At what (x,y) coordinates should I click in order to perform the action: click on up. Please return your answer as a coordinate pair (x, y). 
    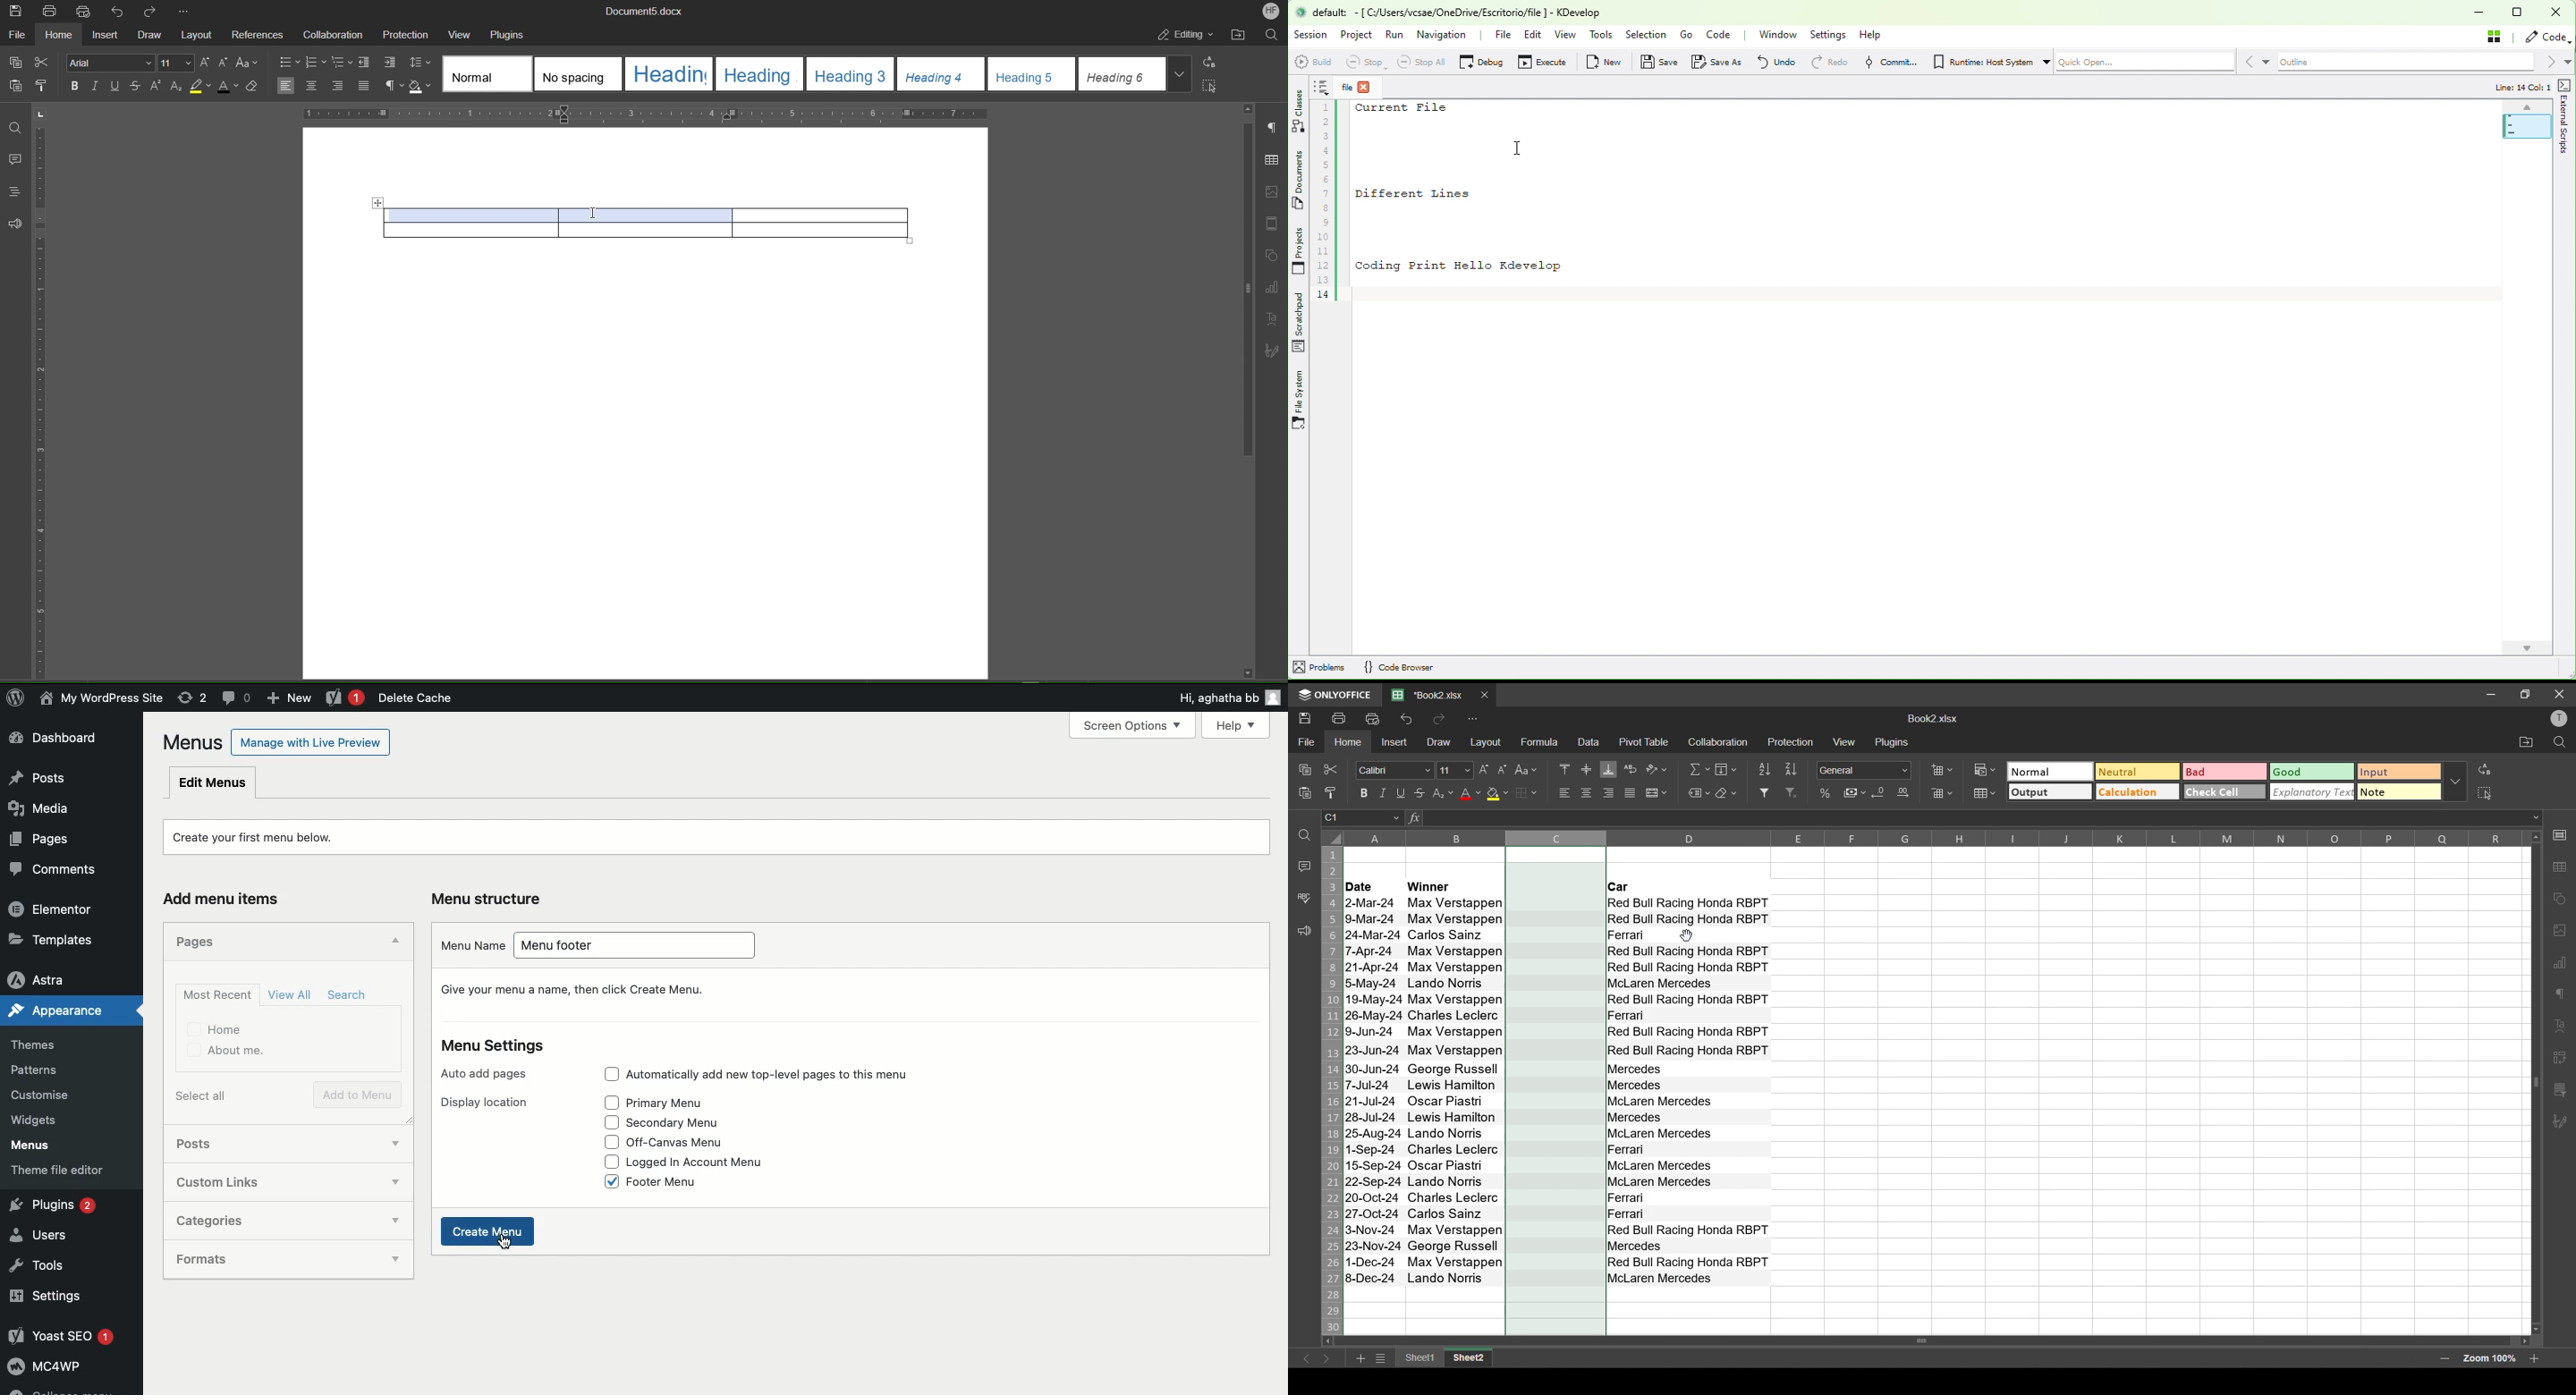
    Looking at the image, I should click on (2526, 107).